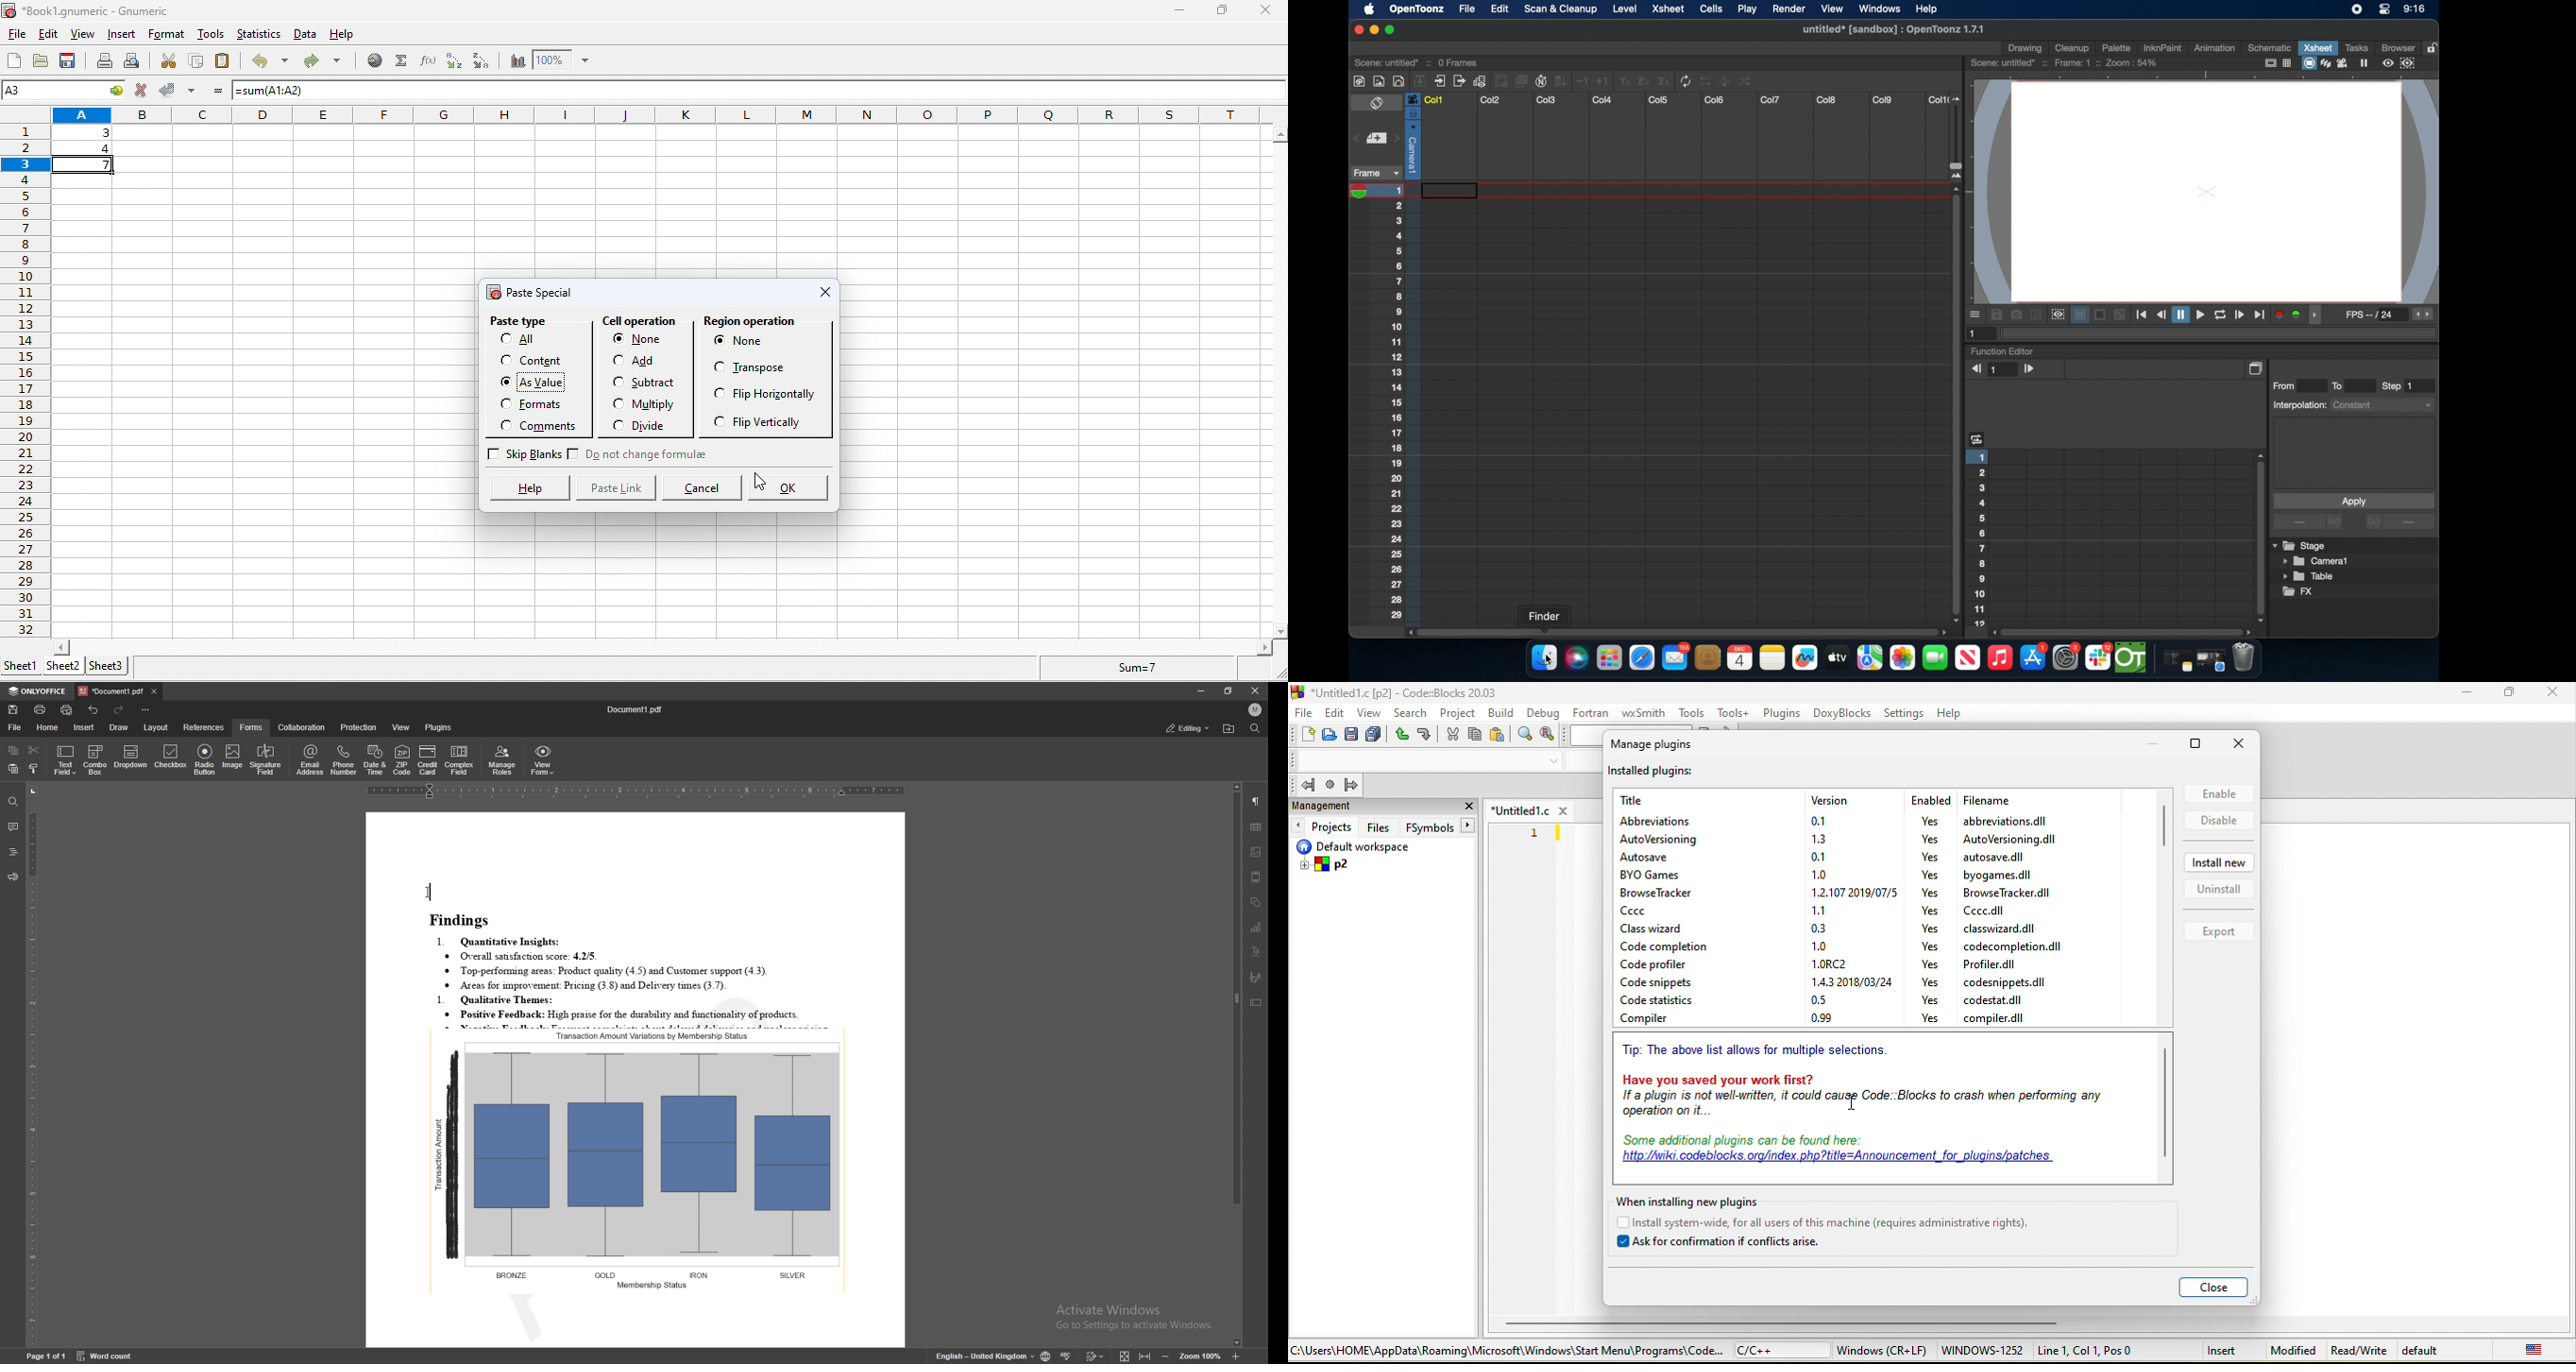  I want to click on content, so click(545, 361).